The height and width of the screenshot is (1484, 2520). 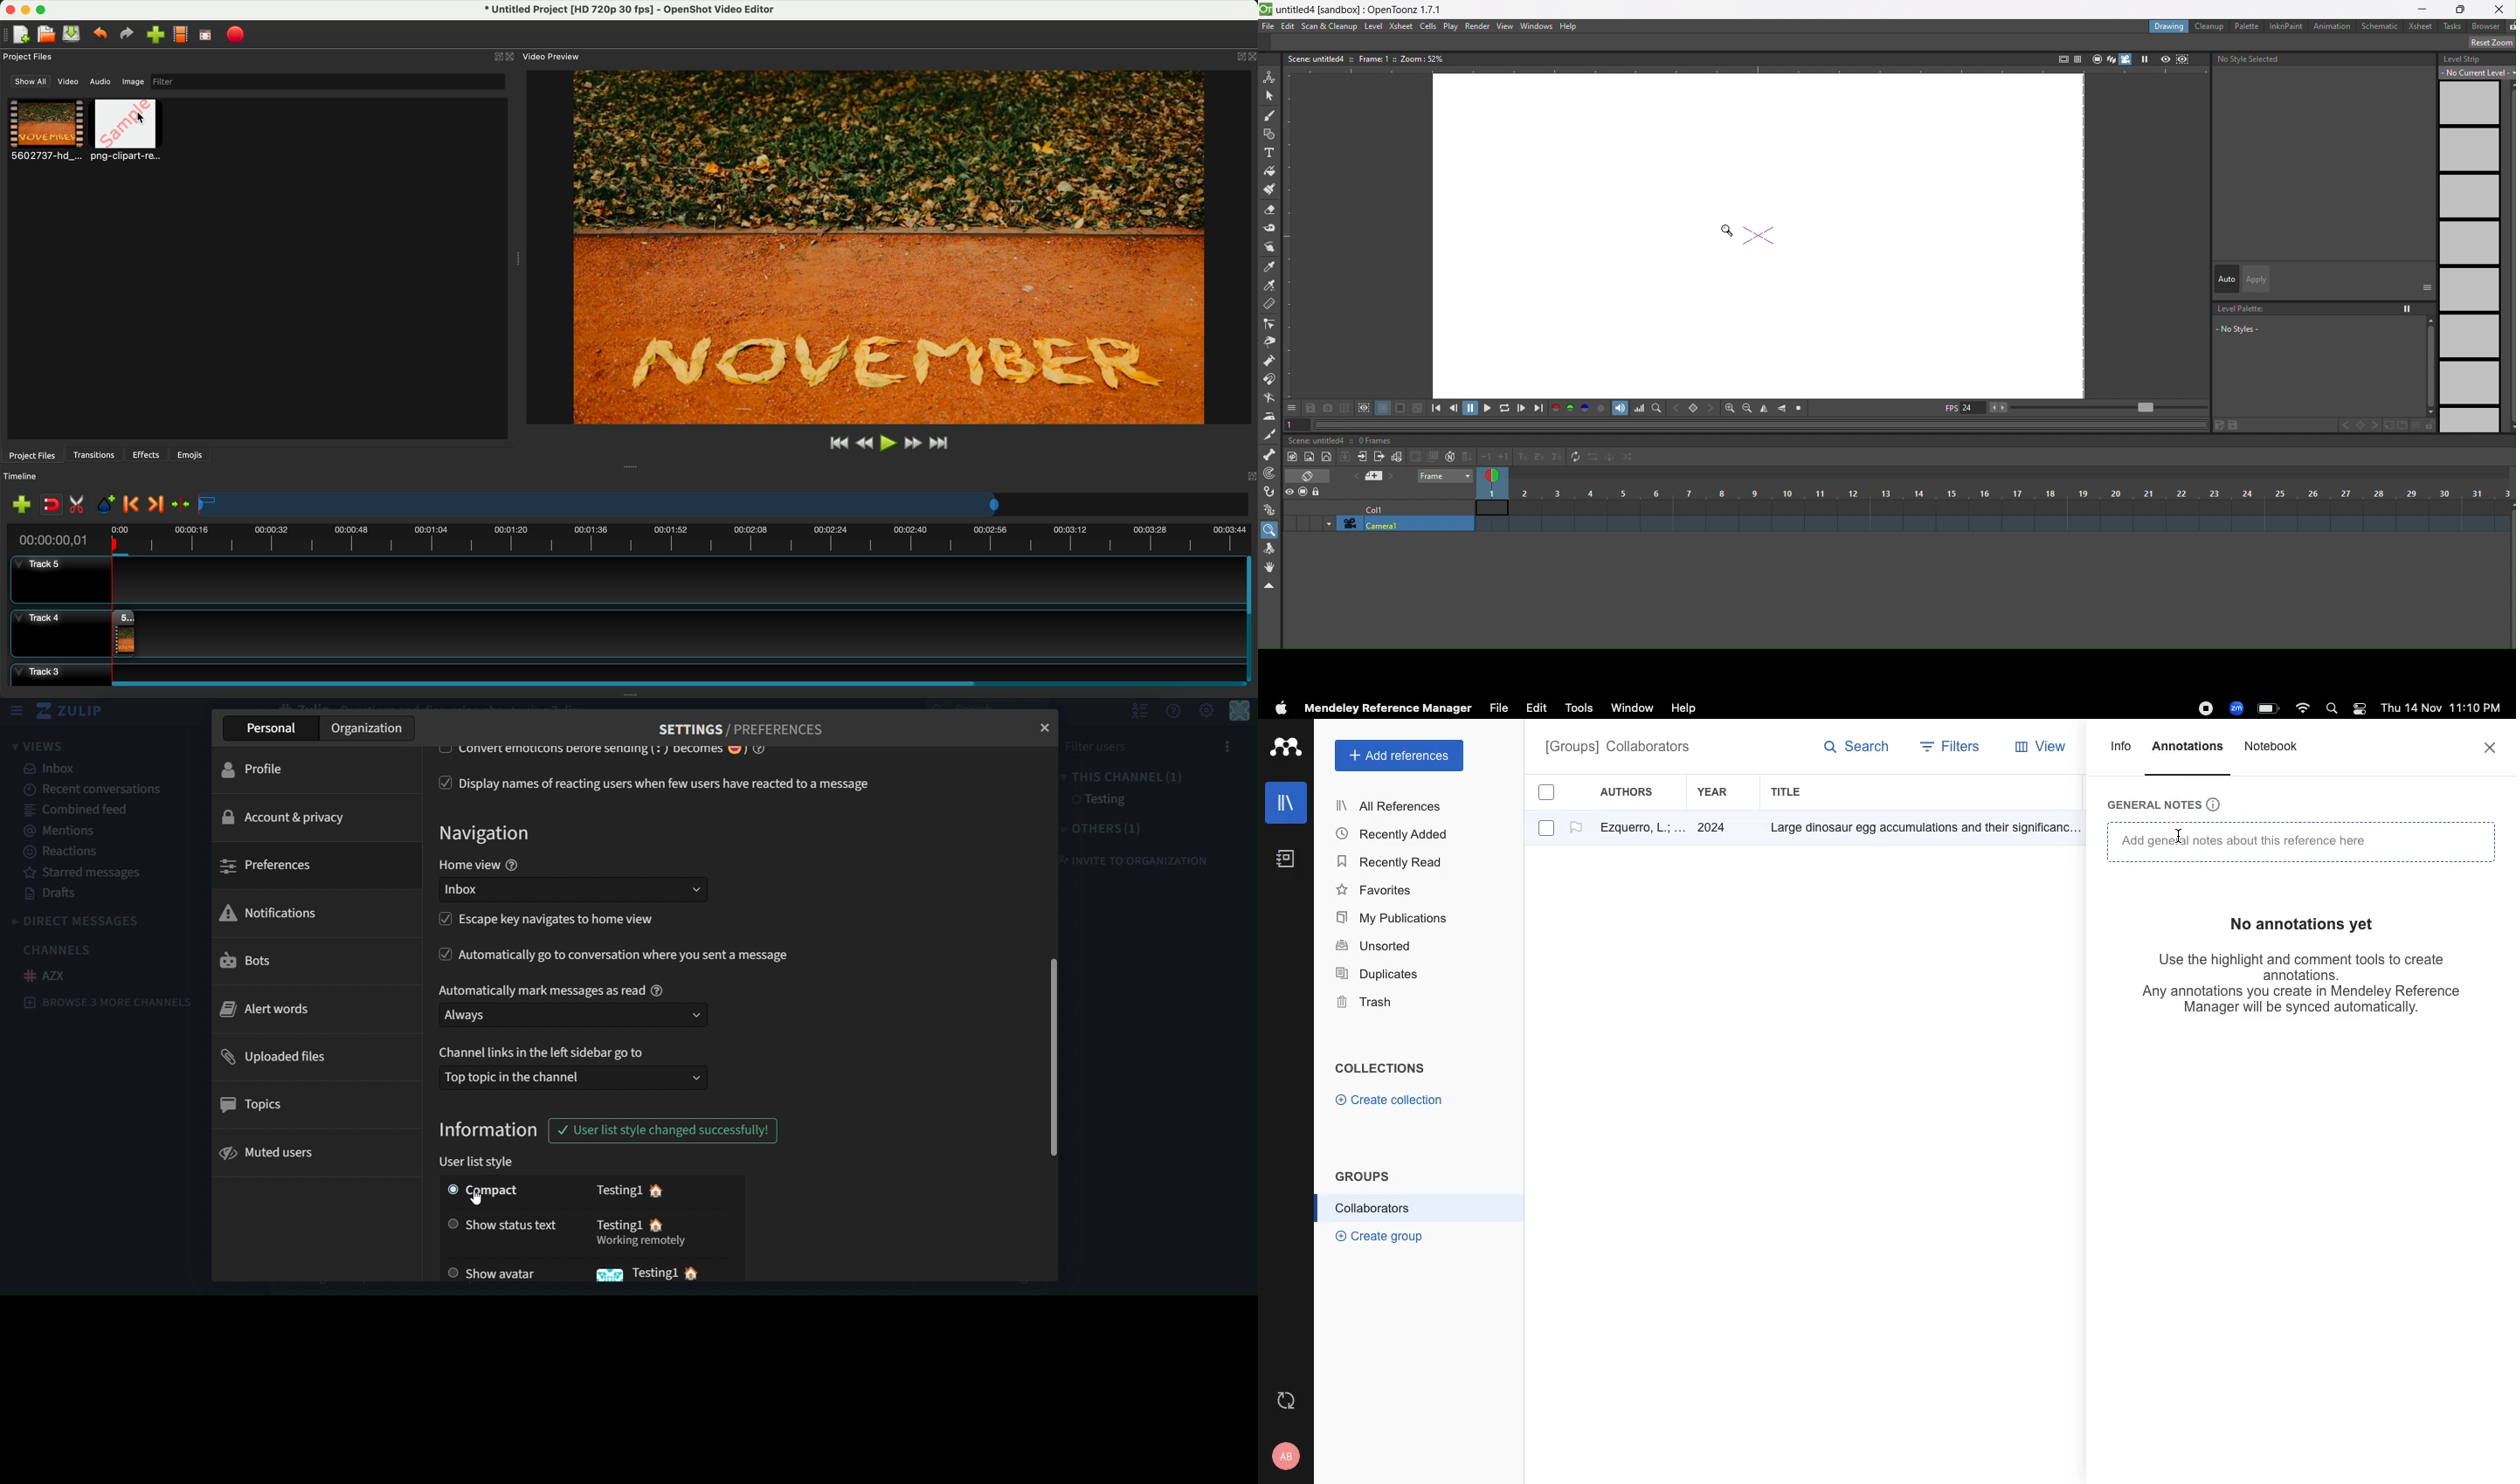 I want to click on project files, so click(x=29, y=57).